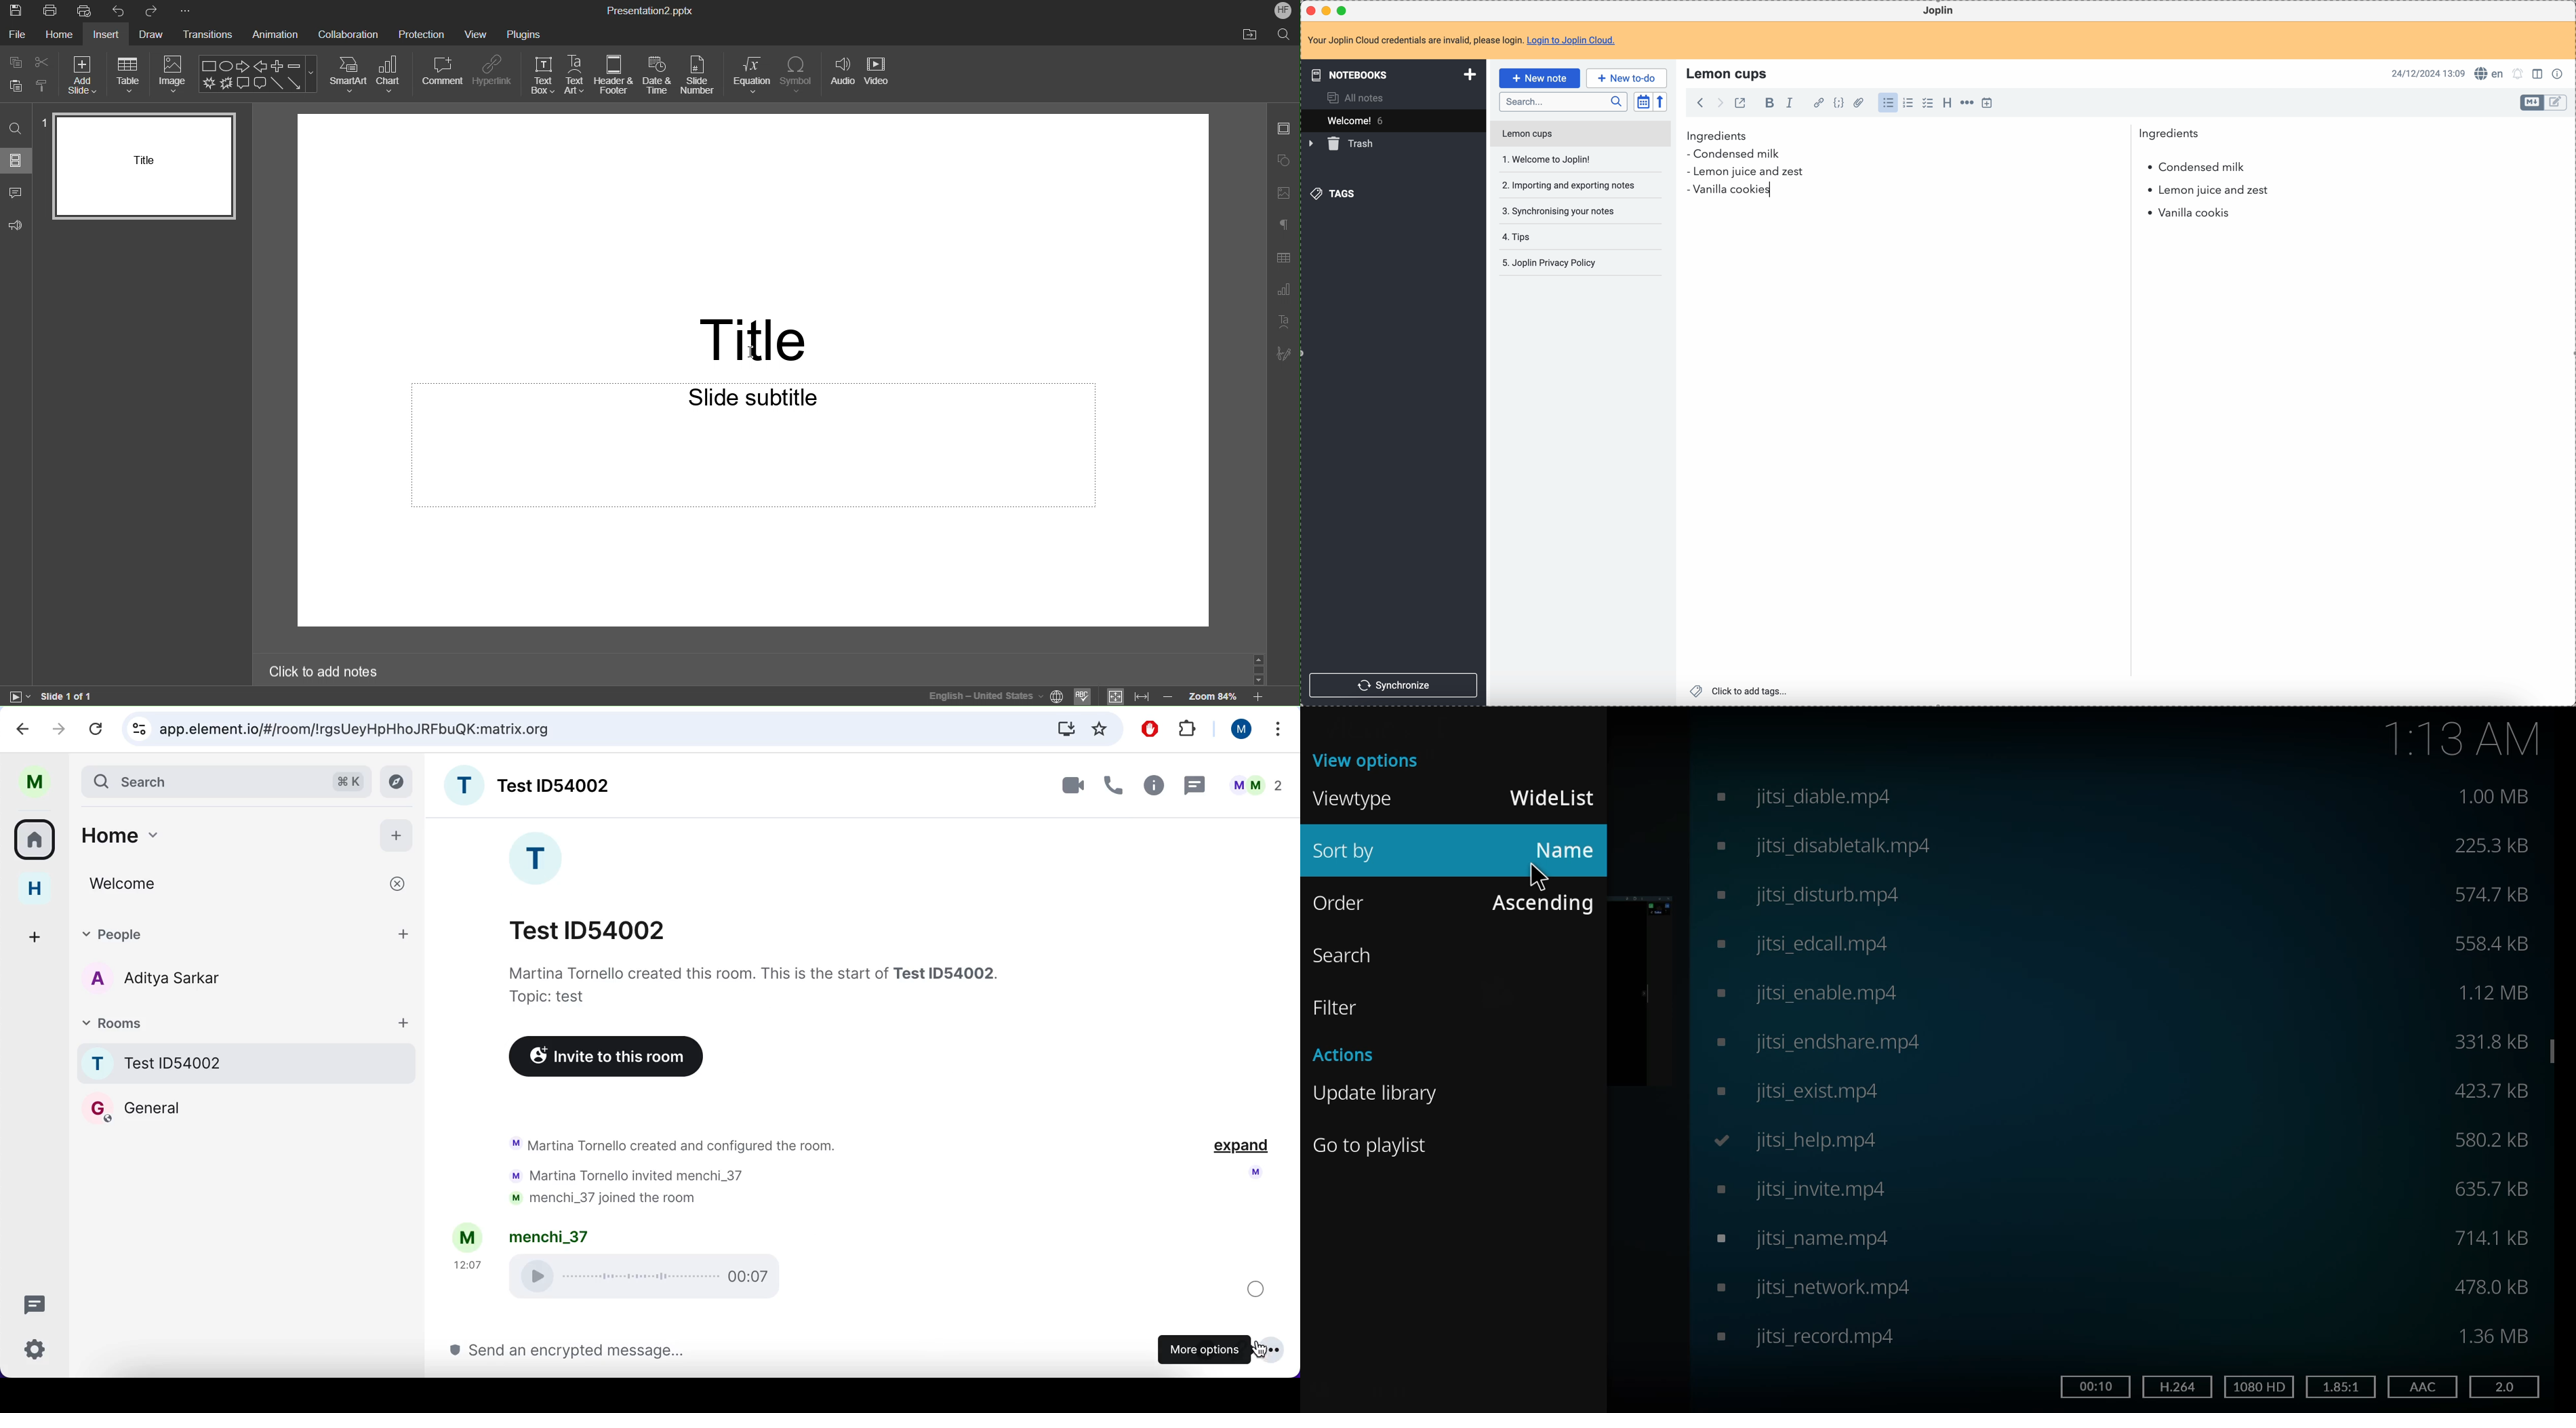 Image resolution: width=2576 pixels, height=1428 pixels. I want to click on toggle edit layout, so click(2539, 73).